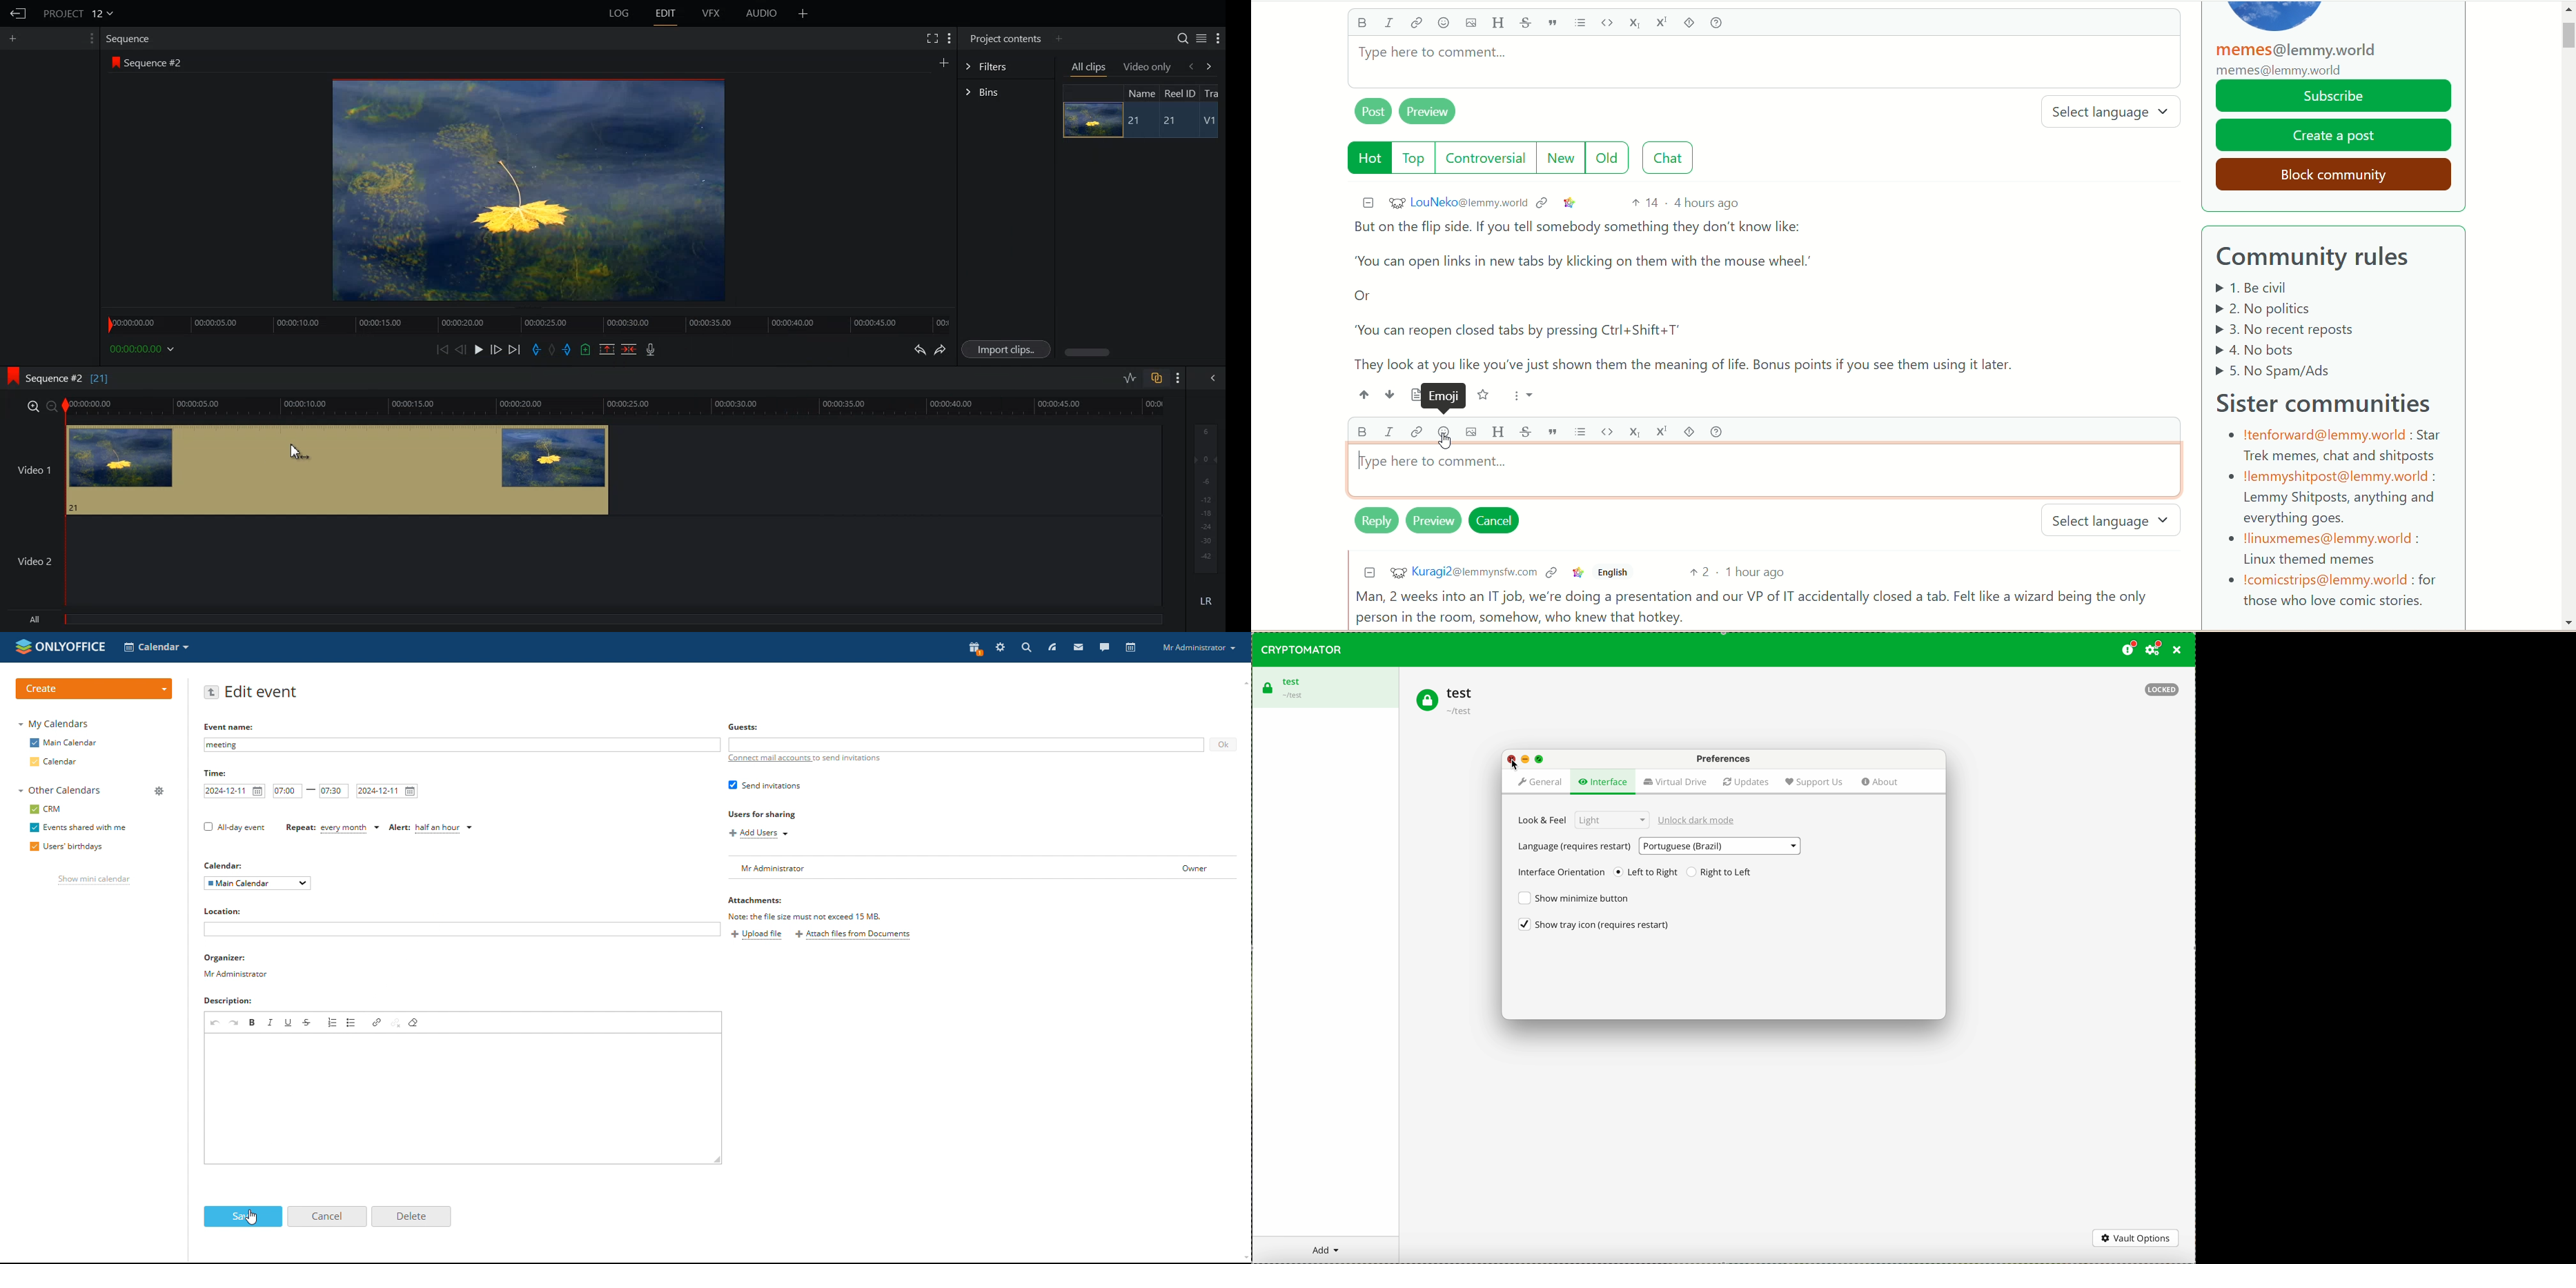 Image resolution: width=2576 pixels, height=1288 pixels. What do you see at coordinates (1136, 121) in the screenshot?
I see `21` at bounding box center [1136, 121].